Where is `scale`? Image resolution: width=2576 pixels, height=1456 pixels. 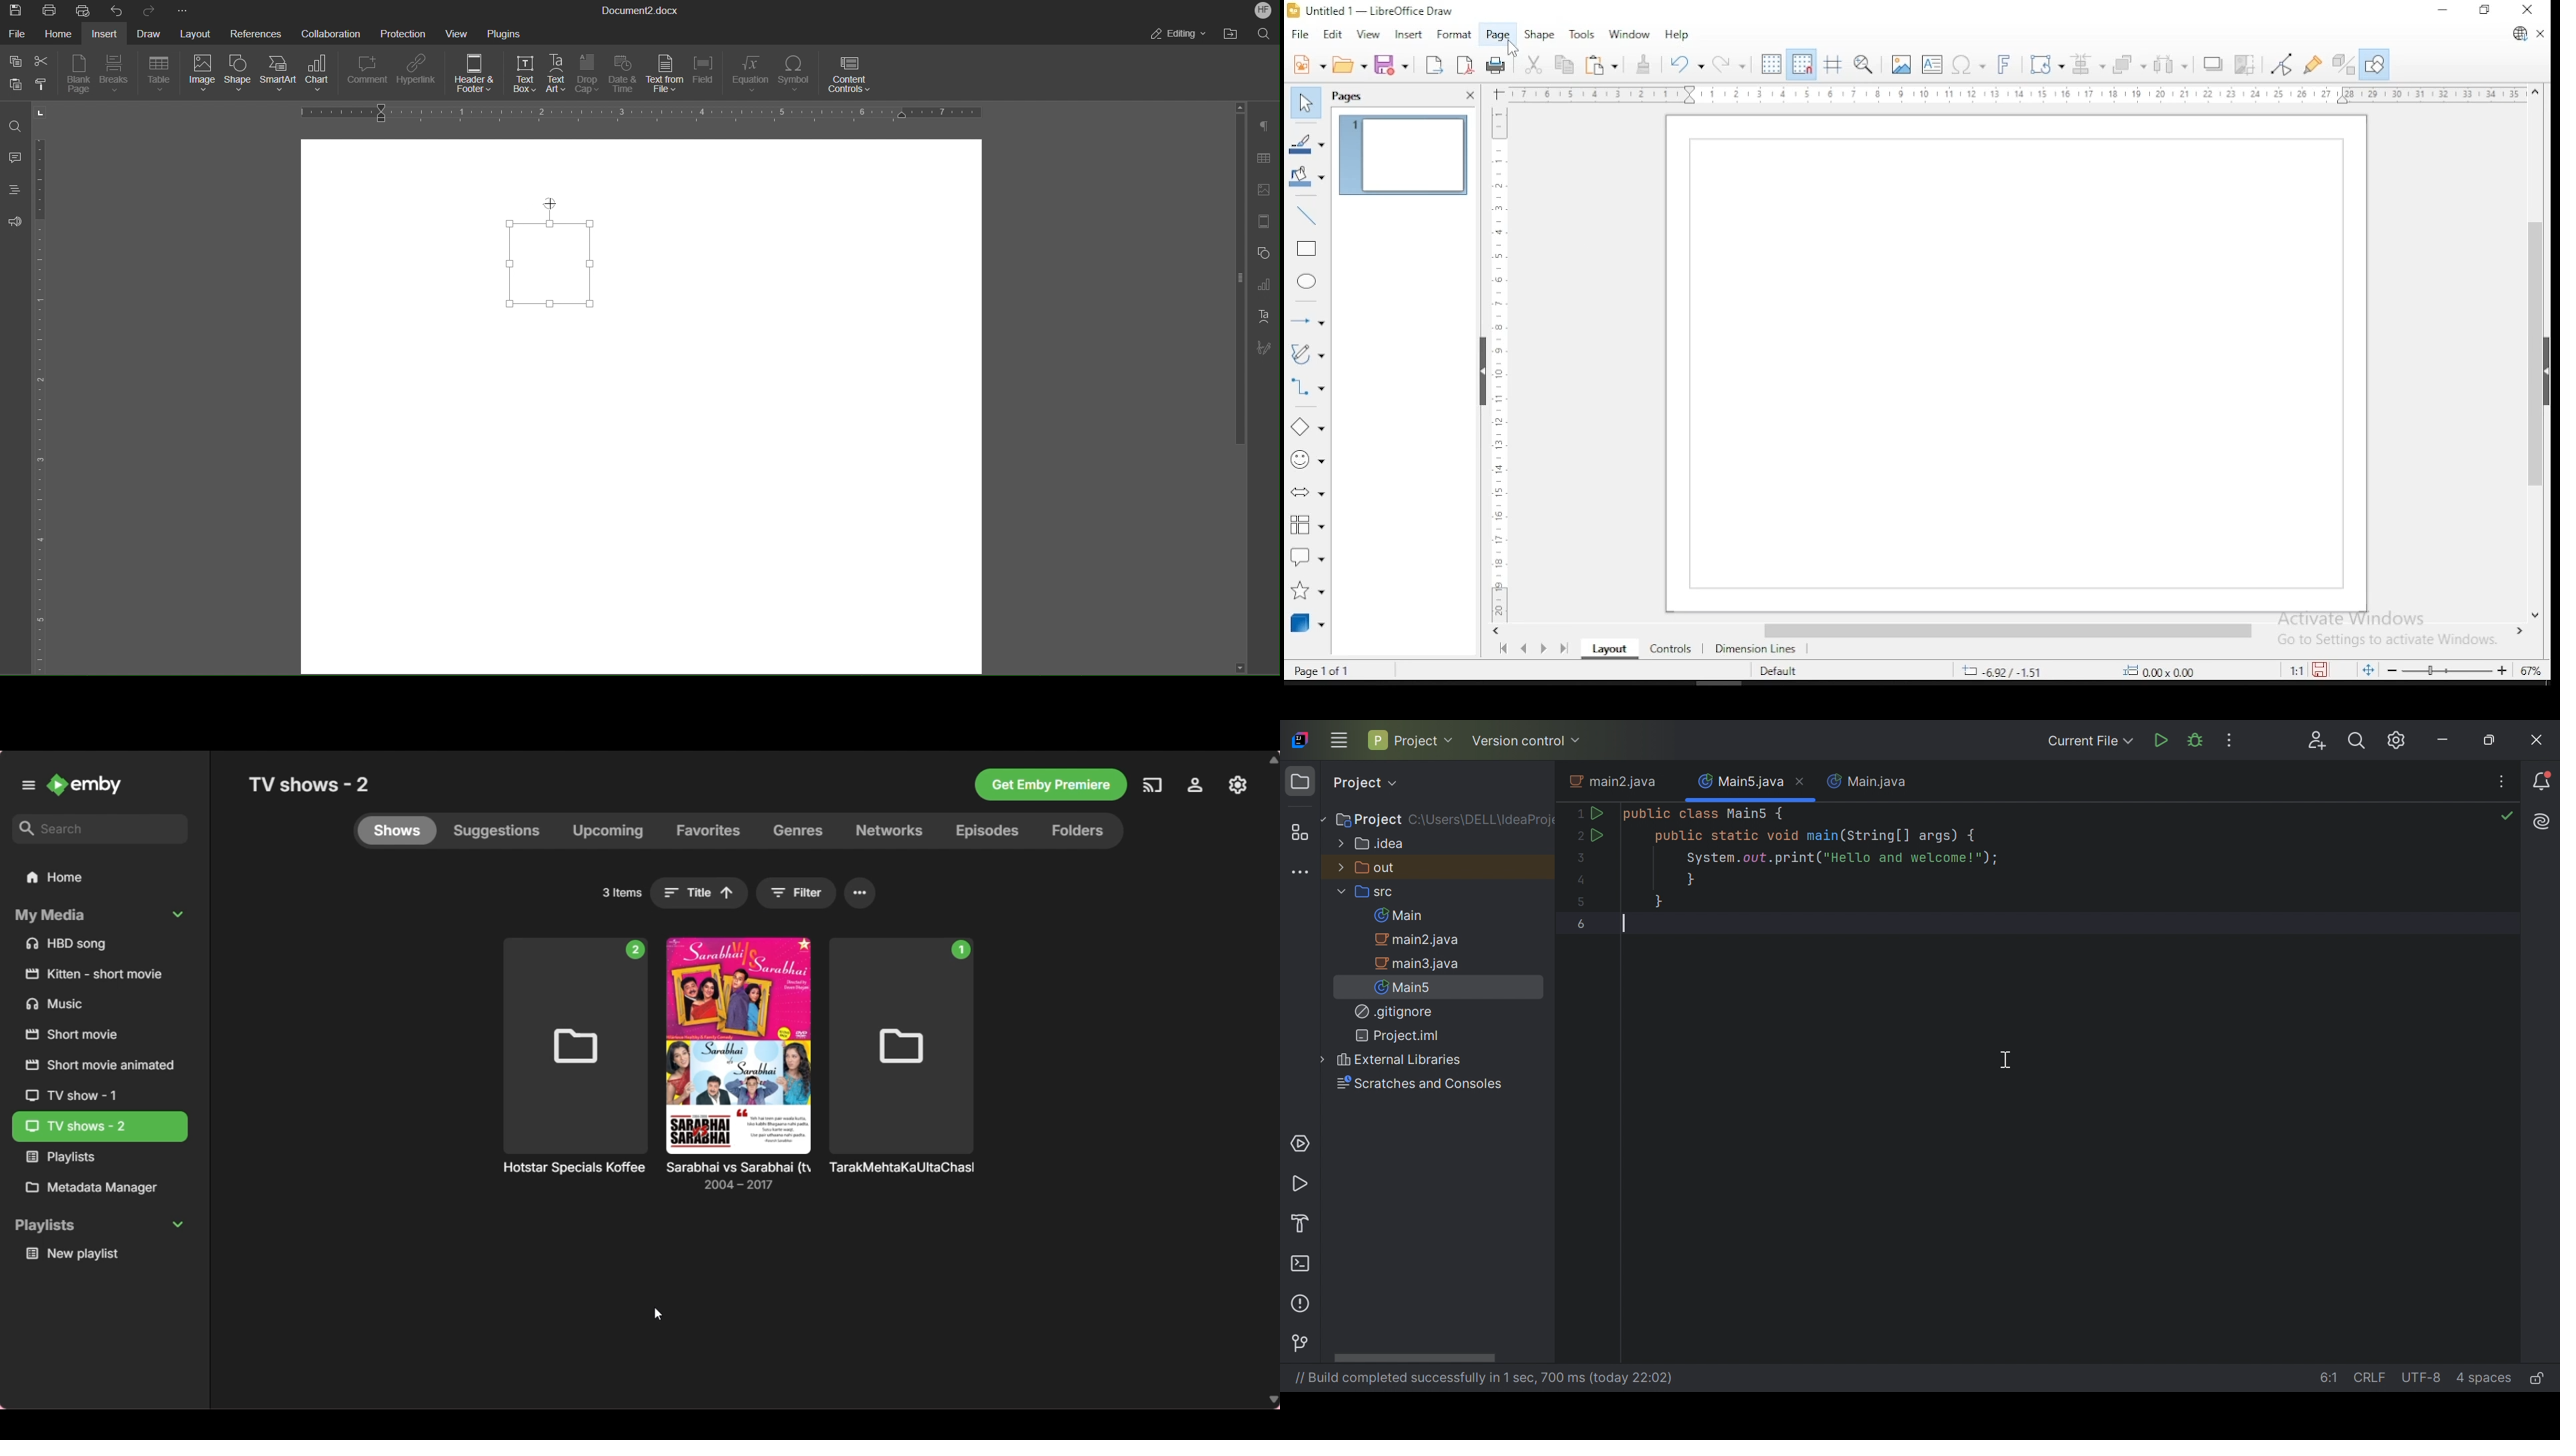
scale is located at coordinates (1499, 364).